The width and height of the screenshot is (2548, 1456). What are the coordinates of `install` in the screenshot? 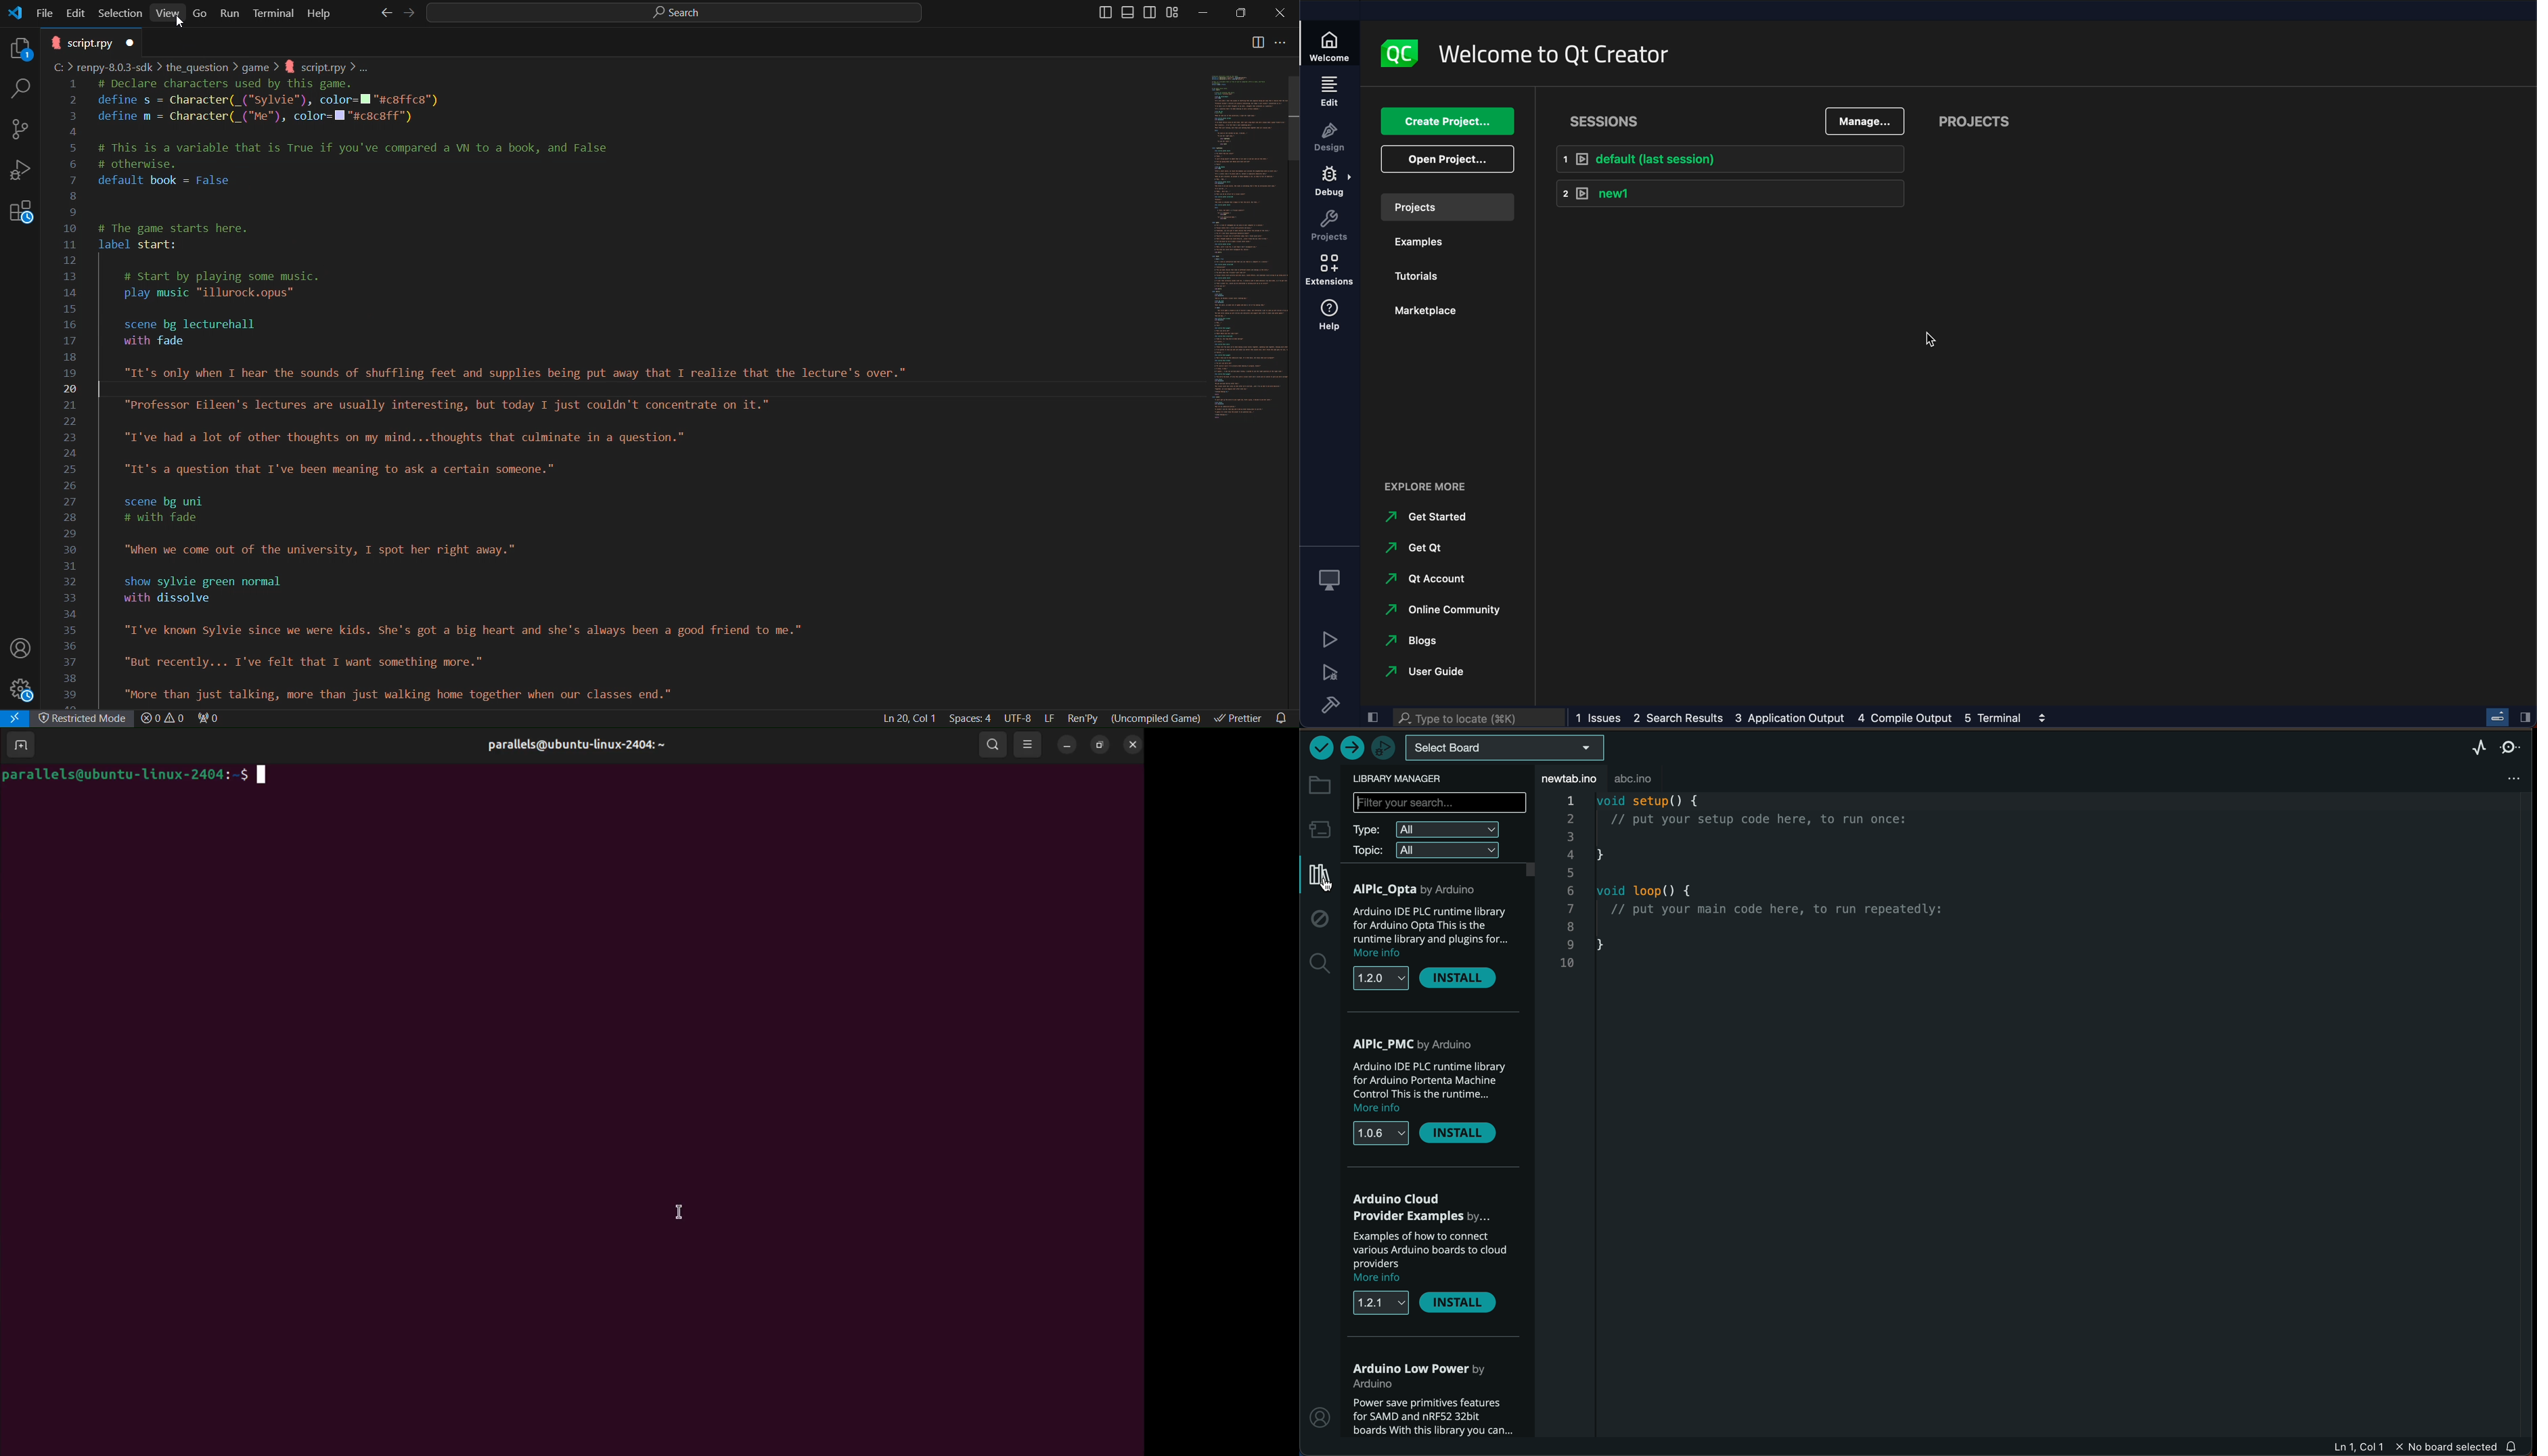 It's located at (1460, 979).